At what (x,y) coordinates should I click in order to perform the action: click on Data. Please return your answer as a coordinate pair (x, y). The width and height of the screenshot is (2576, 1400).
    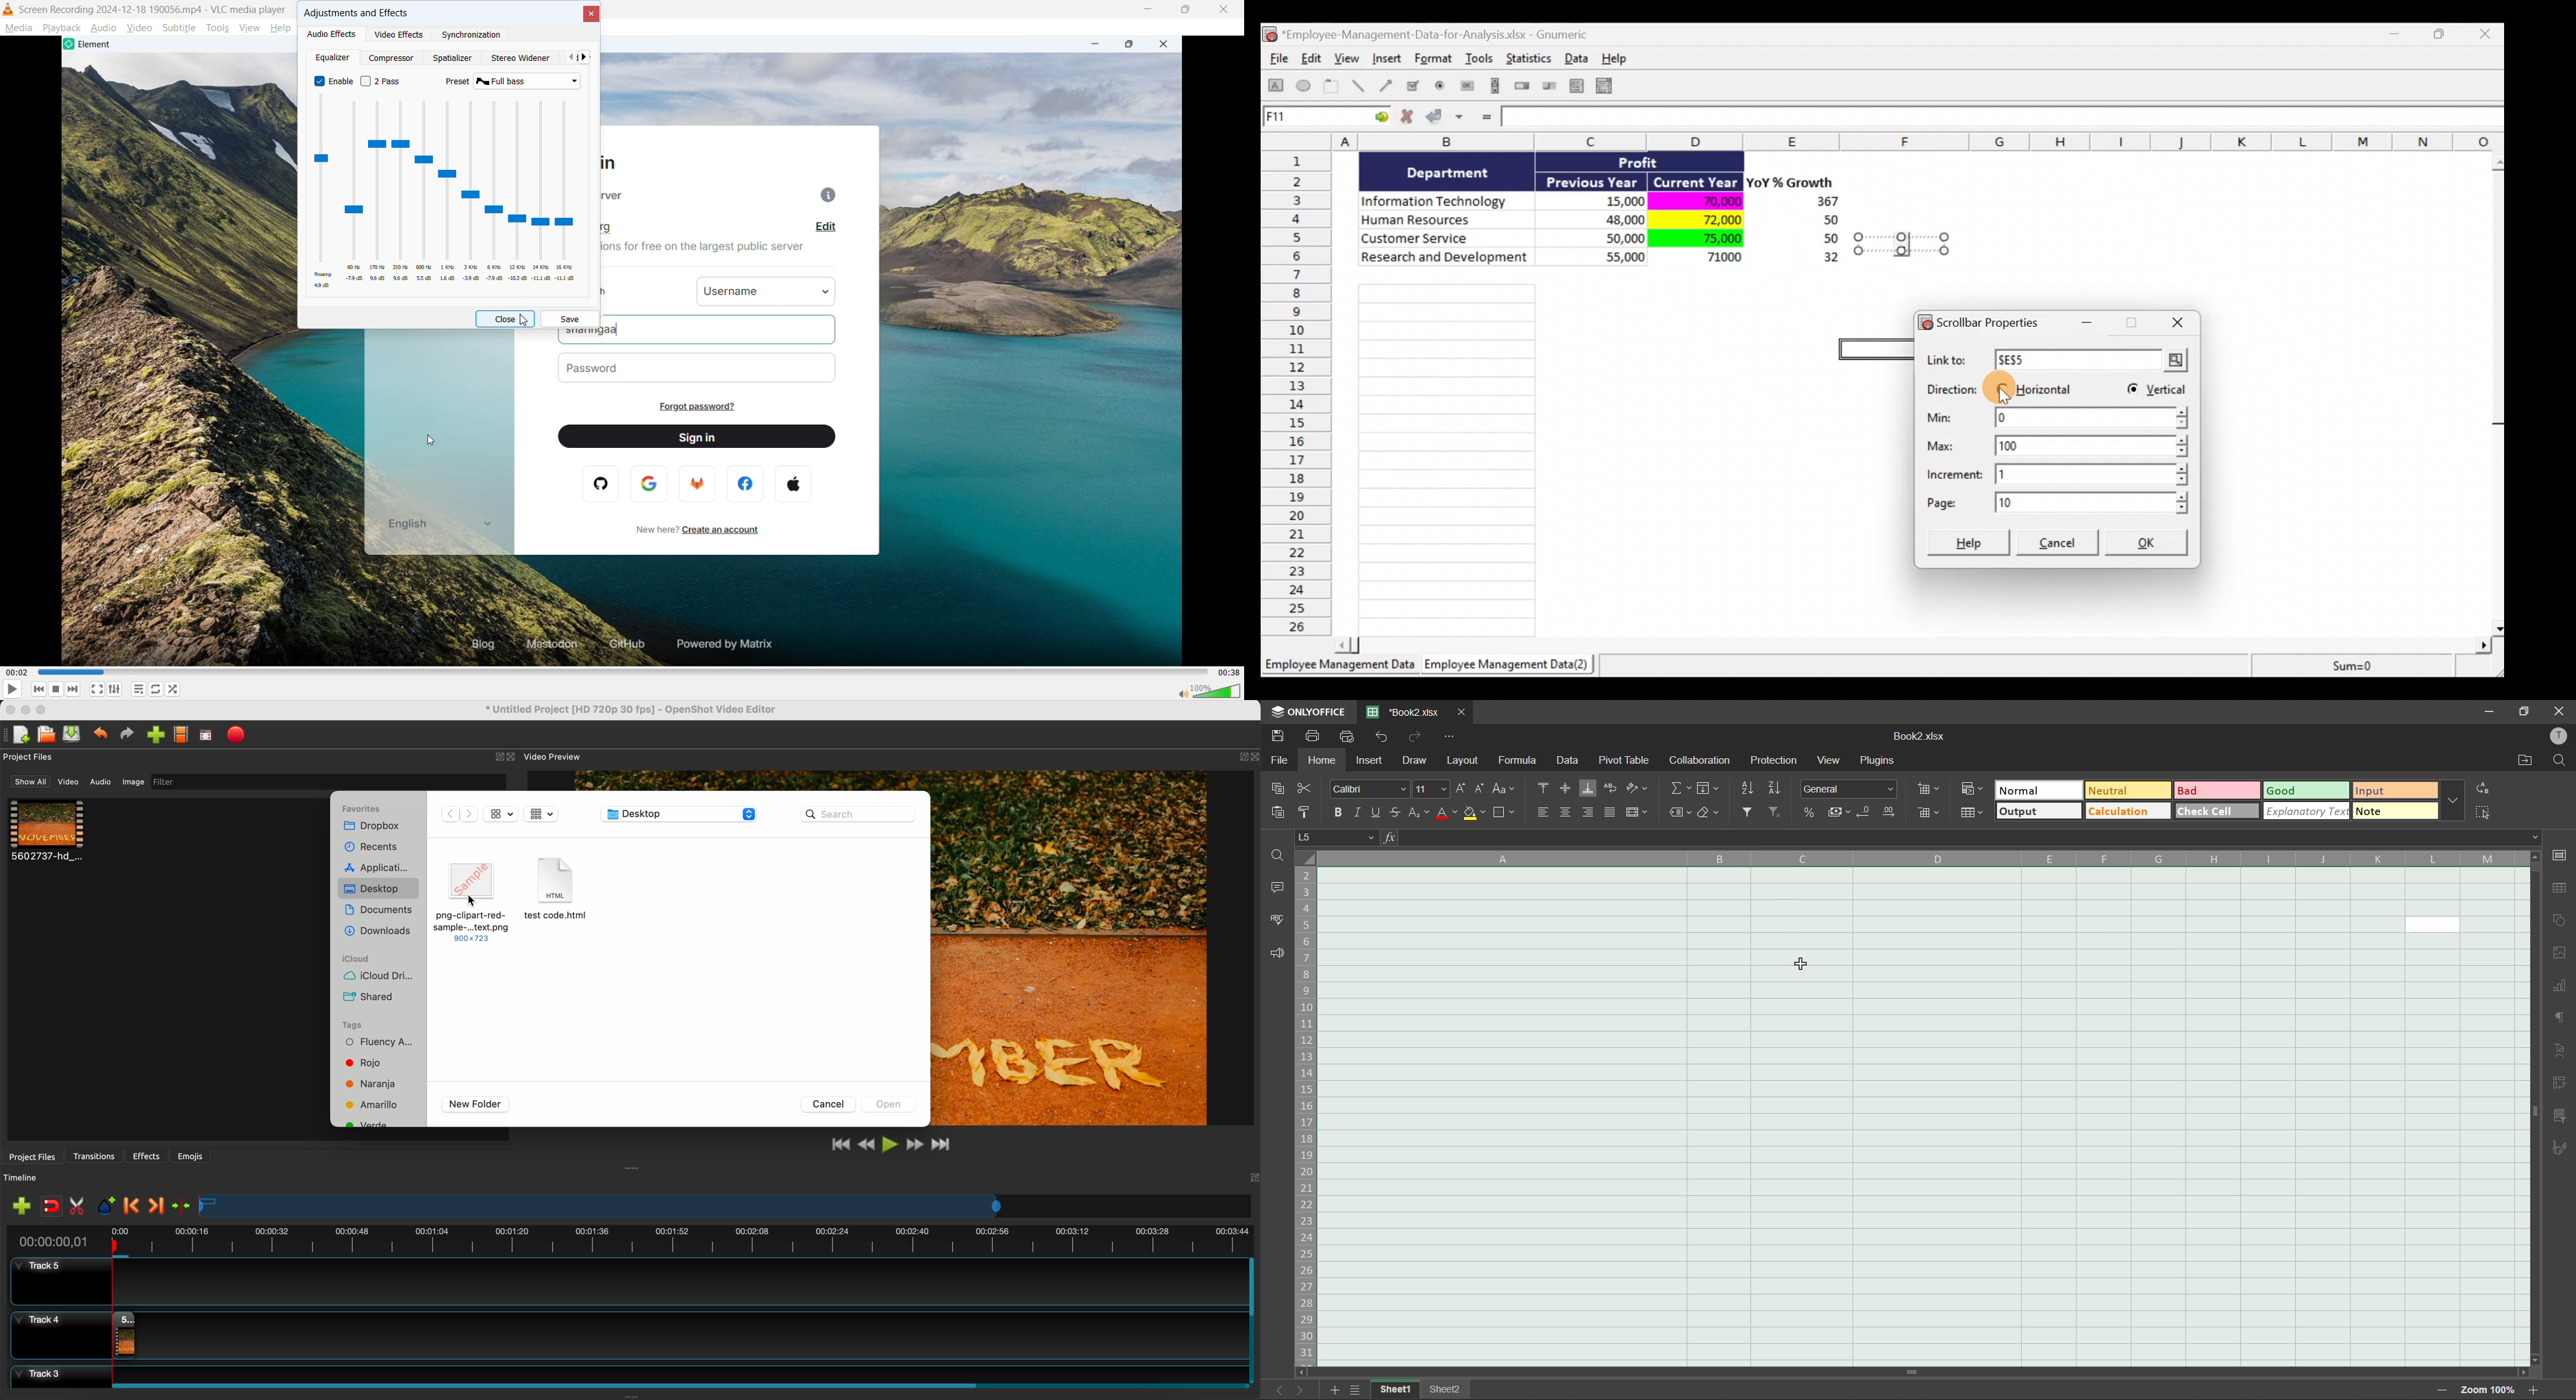
    Looking at the image, I should click on (1580, 58).